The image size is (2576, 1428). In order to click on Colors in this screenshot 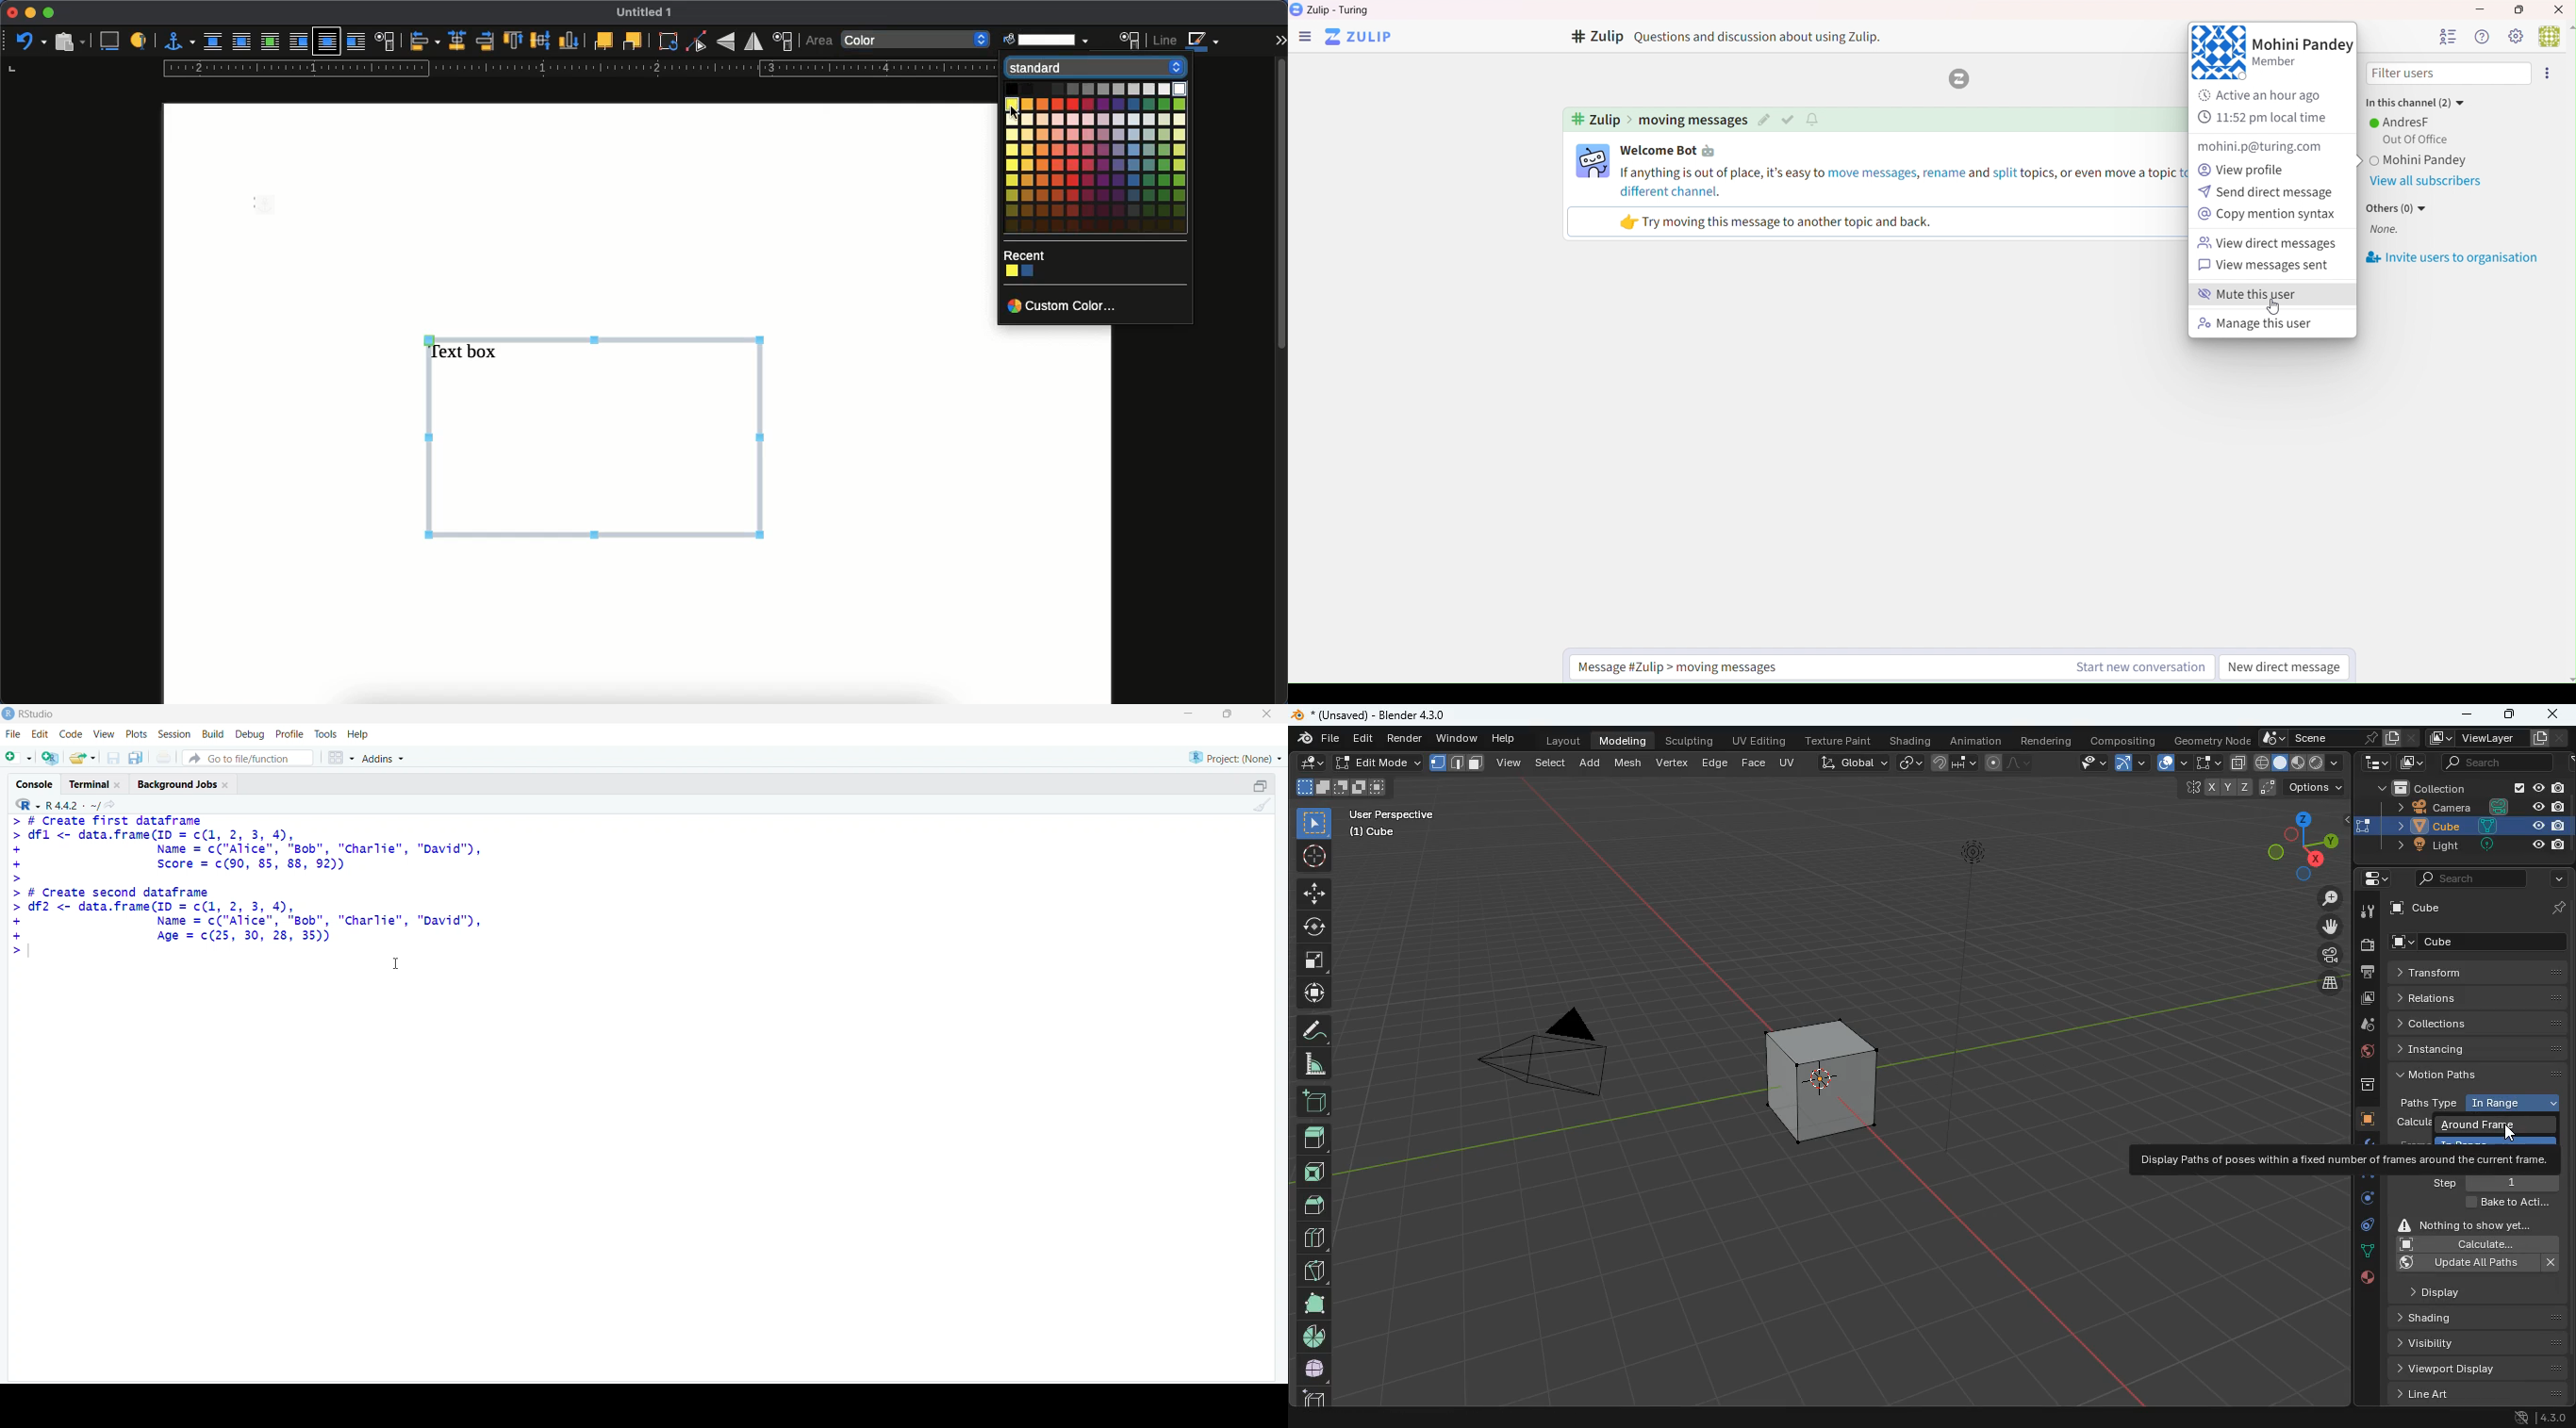, I will do `click(1022, 273)`.